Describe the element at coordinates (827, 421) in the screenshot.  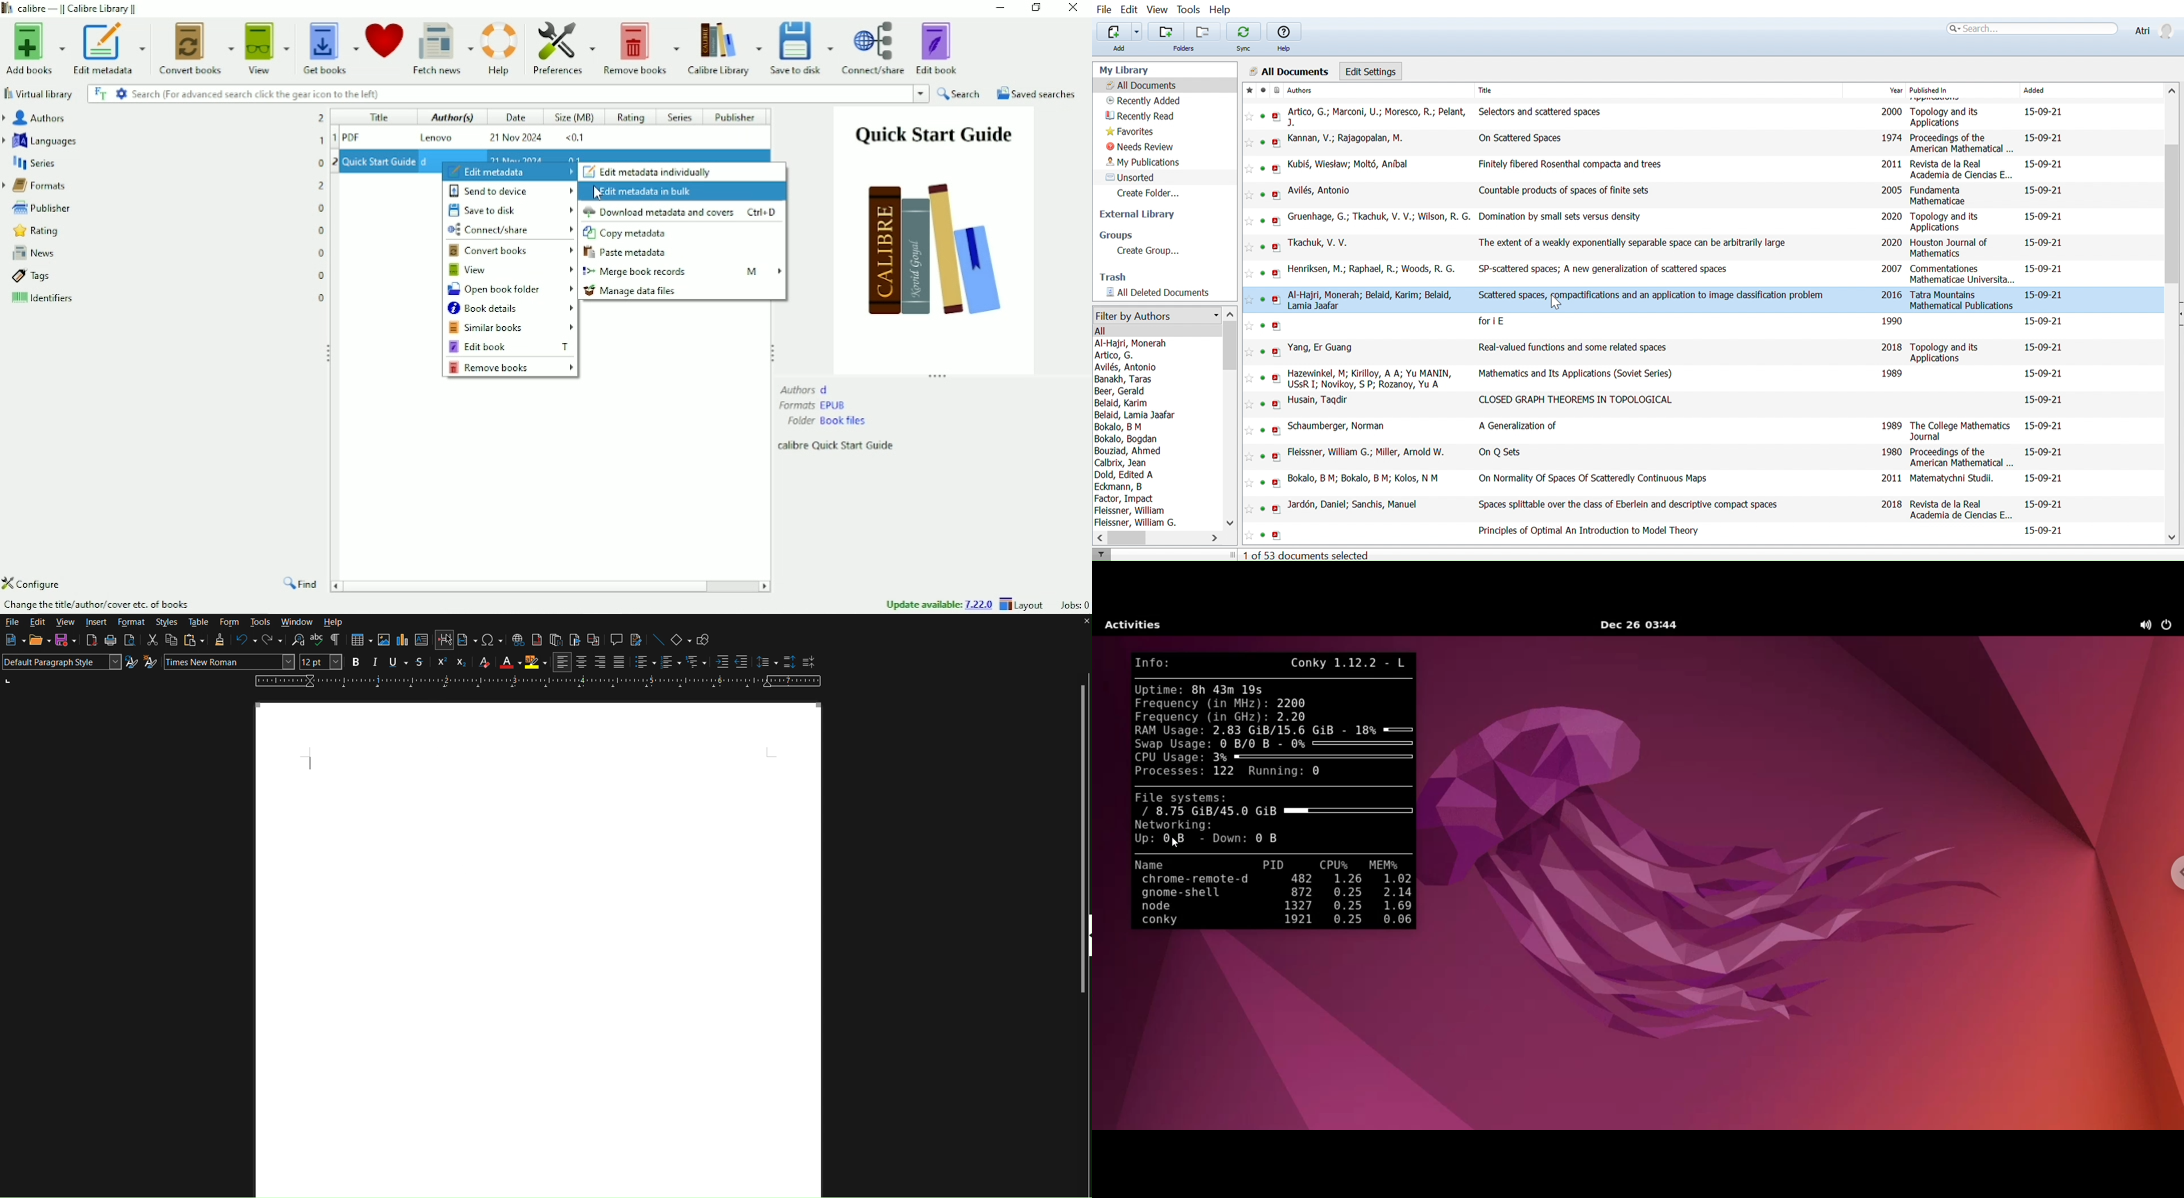
I see `Folder` at that location.